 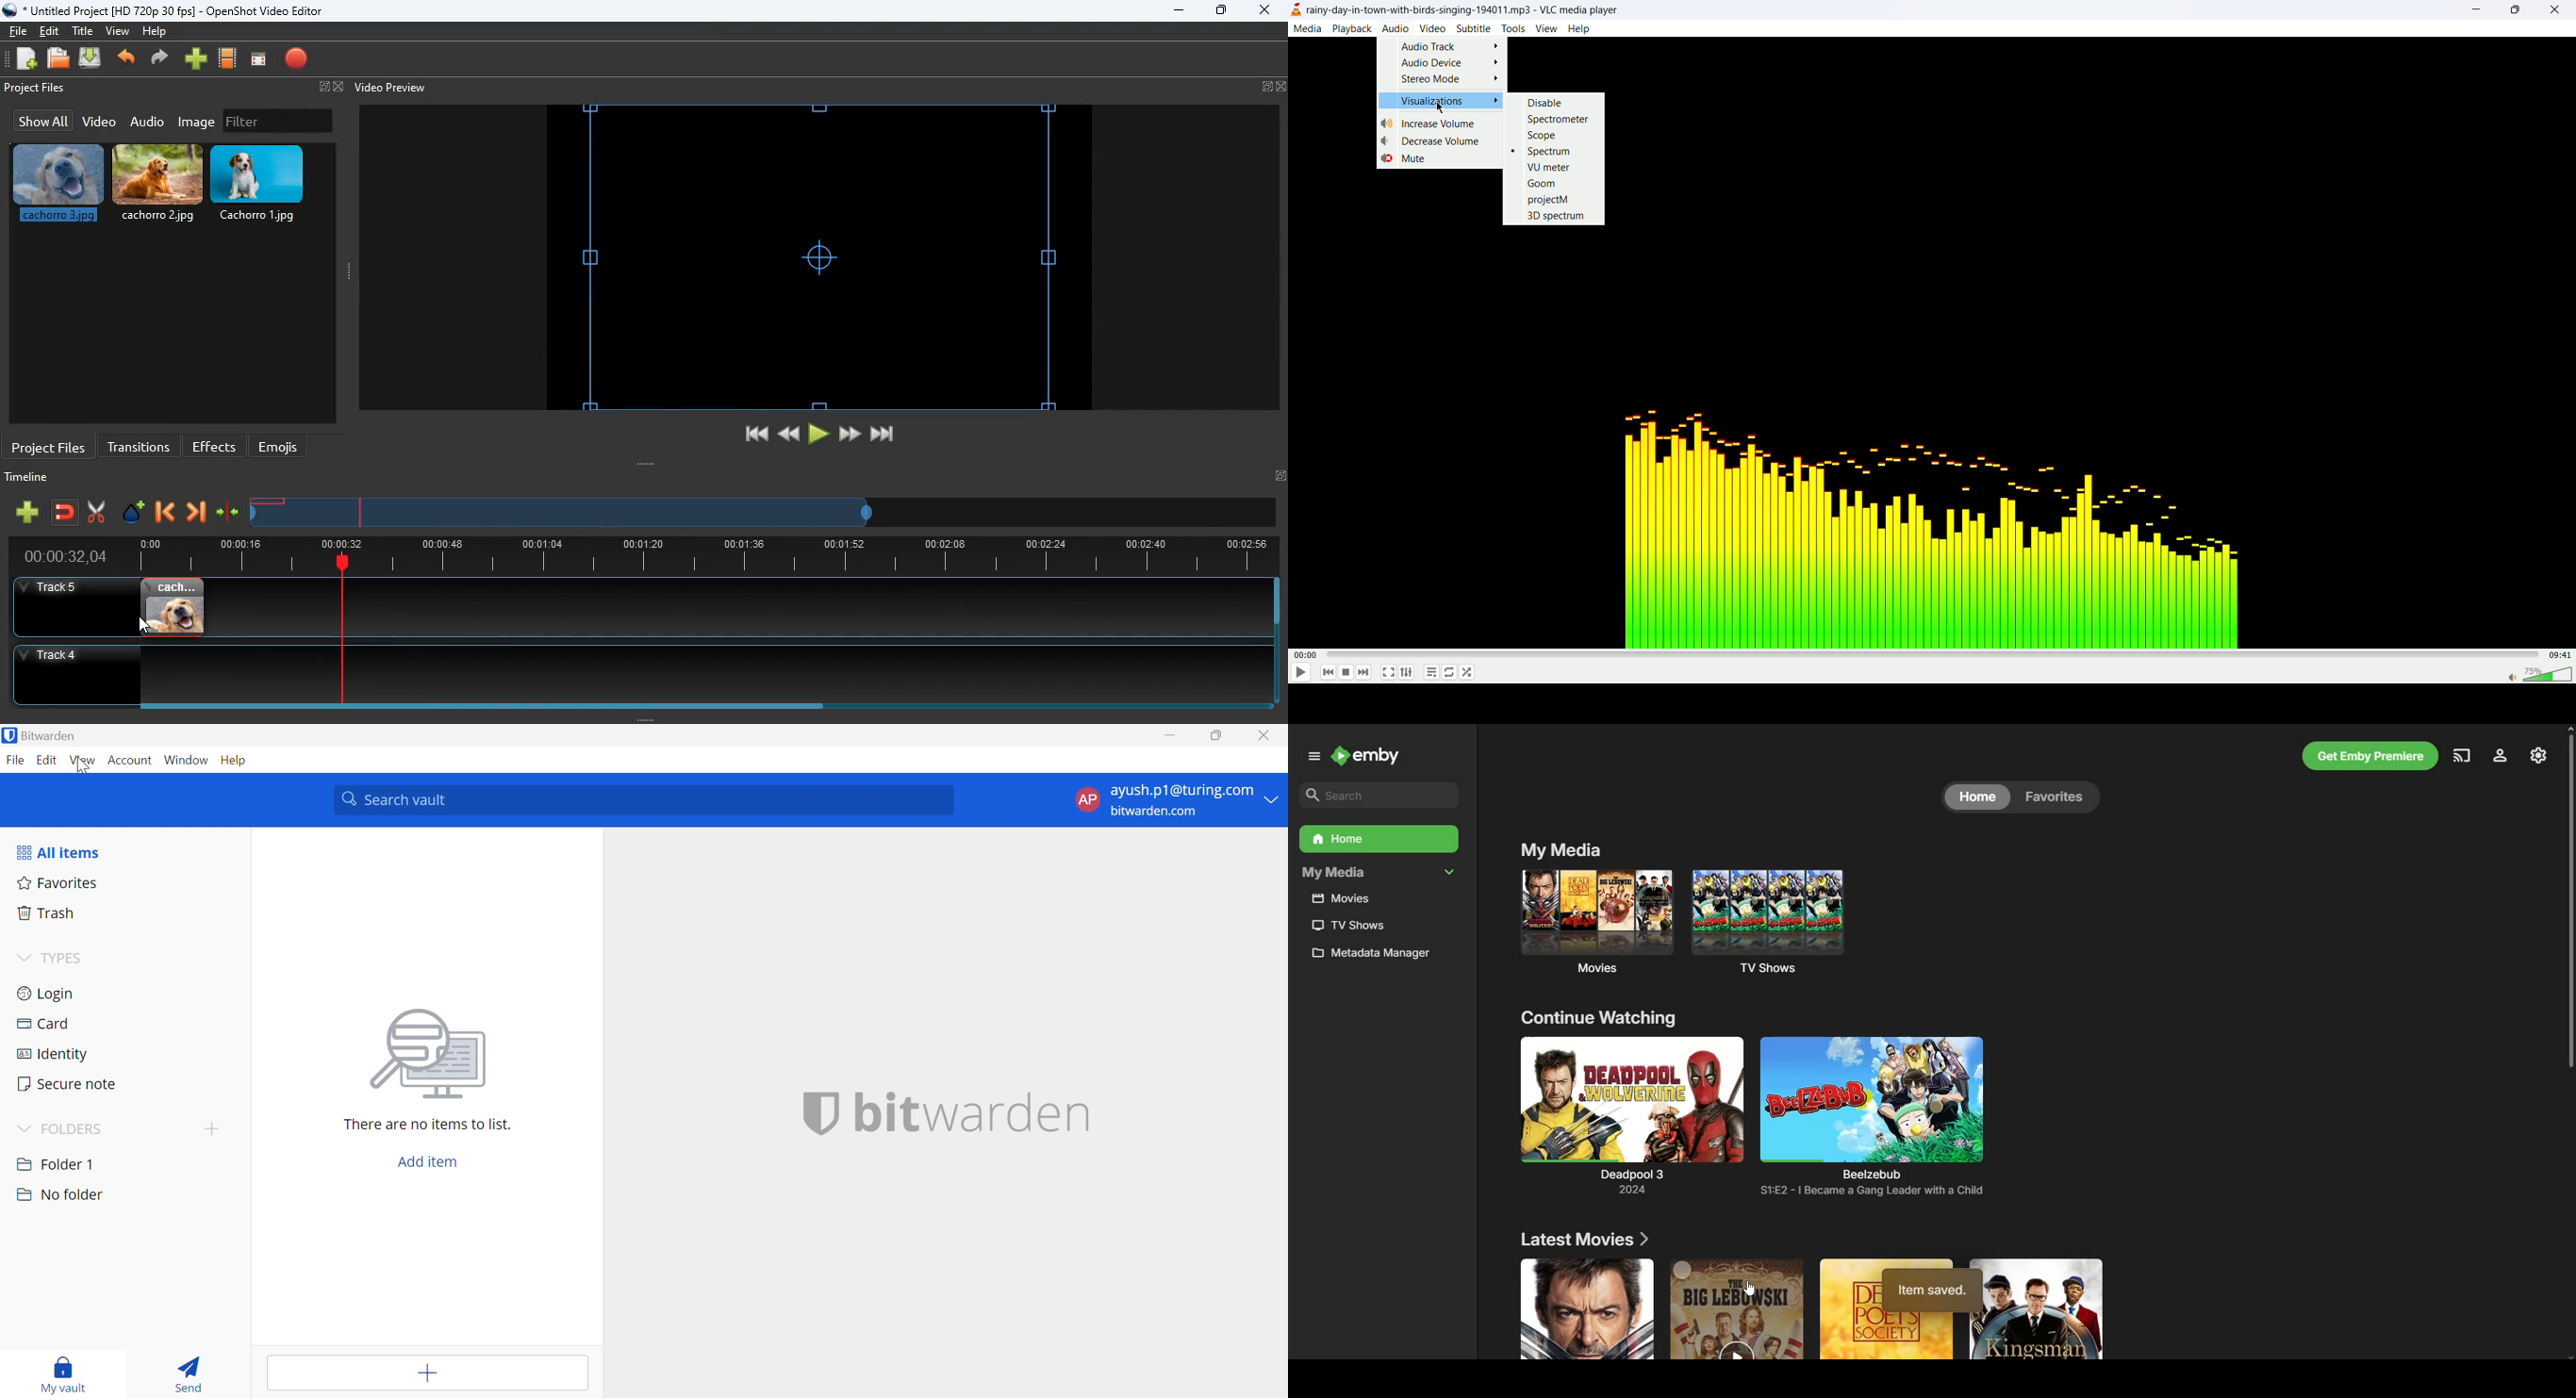 What do you see at coordinates (1450, 62) in the screenshot?
I see `audio device` at bounding box center [1450, 62].